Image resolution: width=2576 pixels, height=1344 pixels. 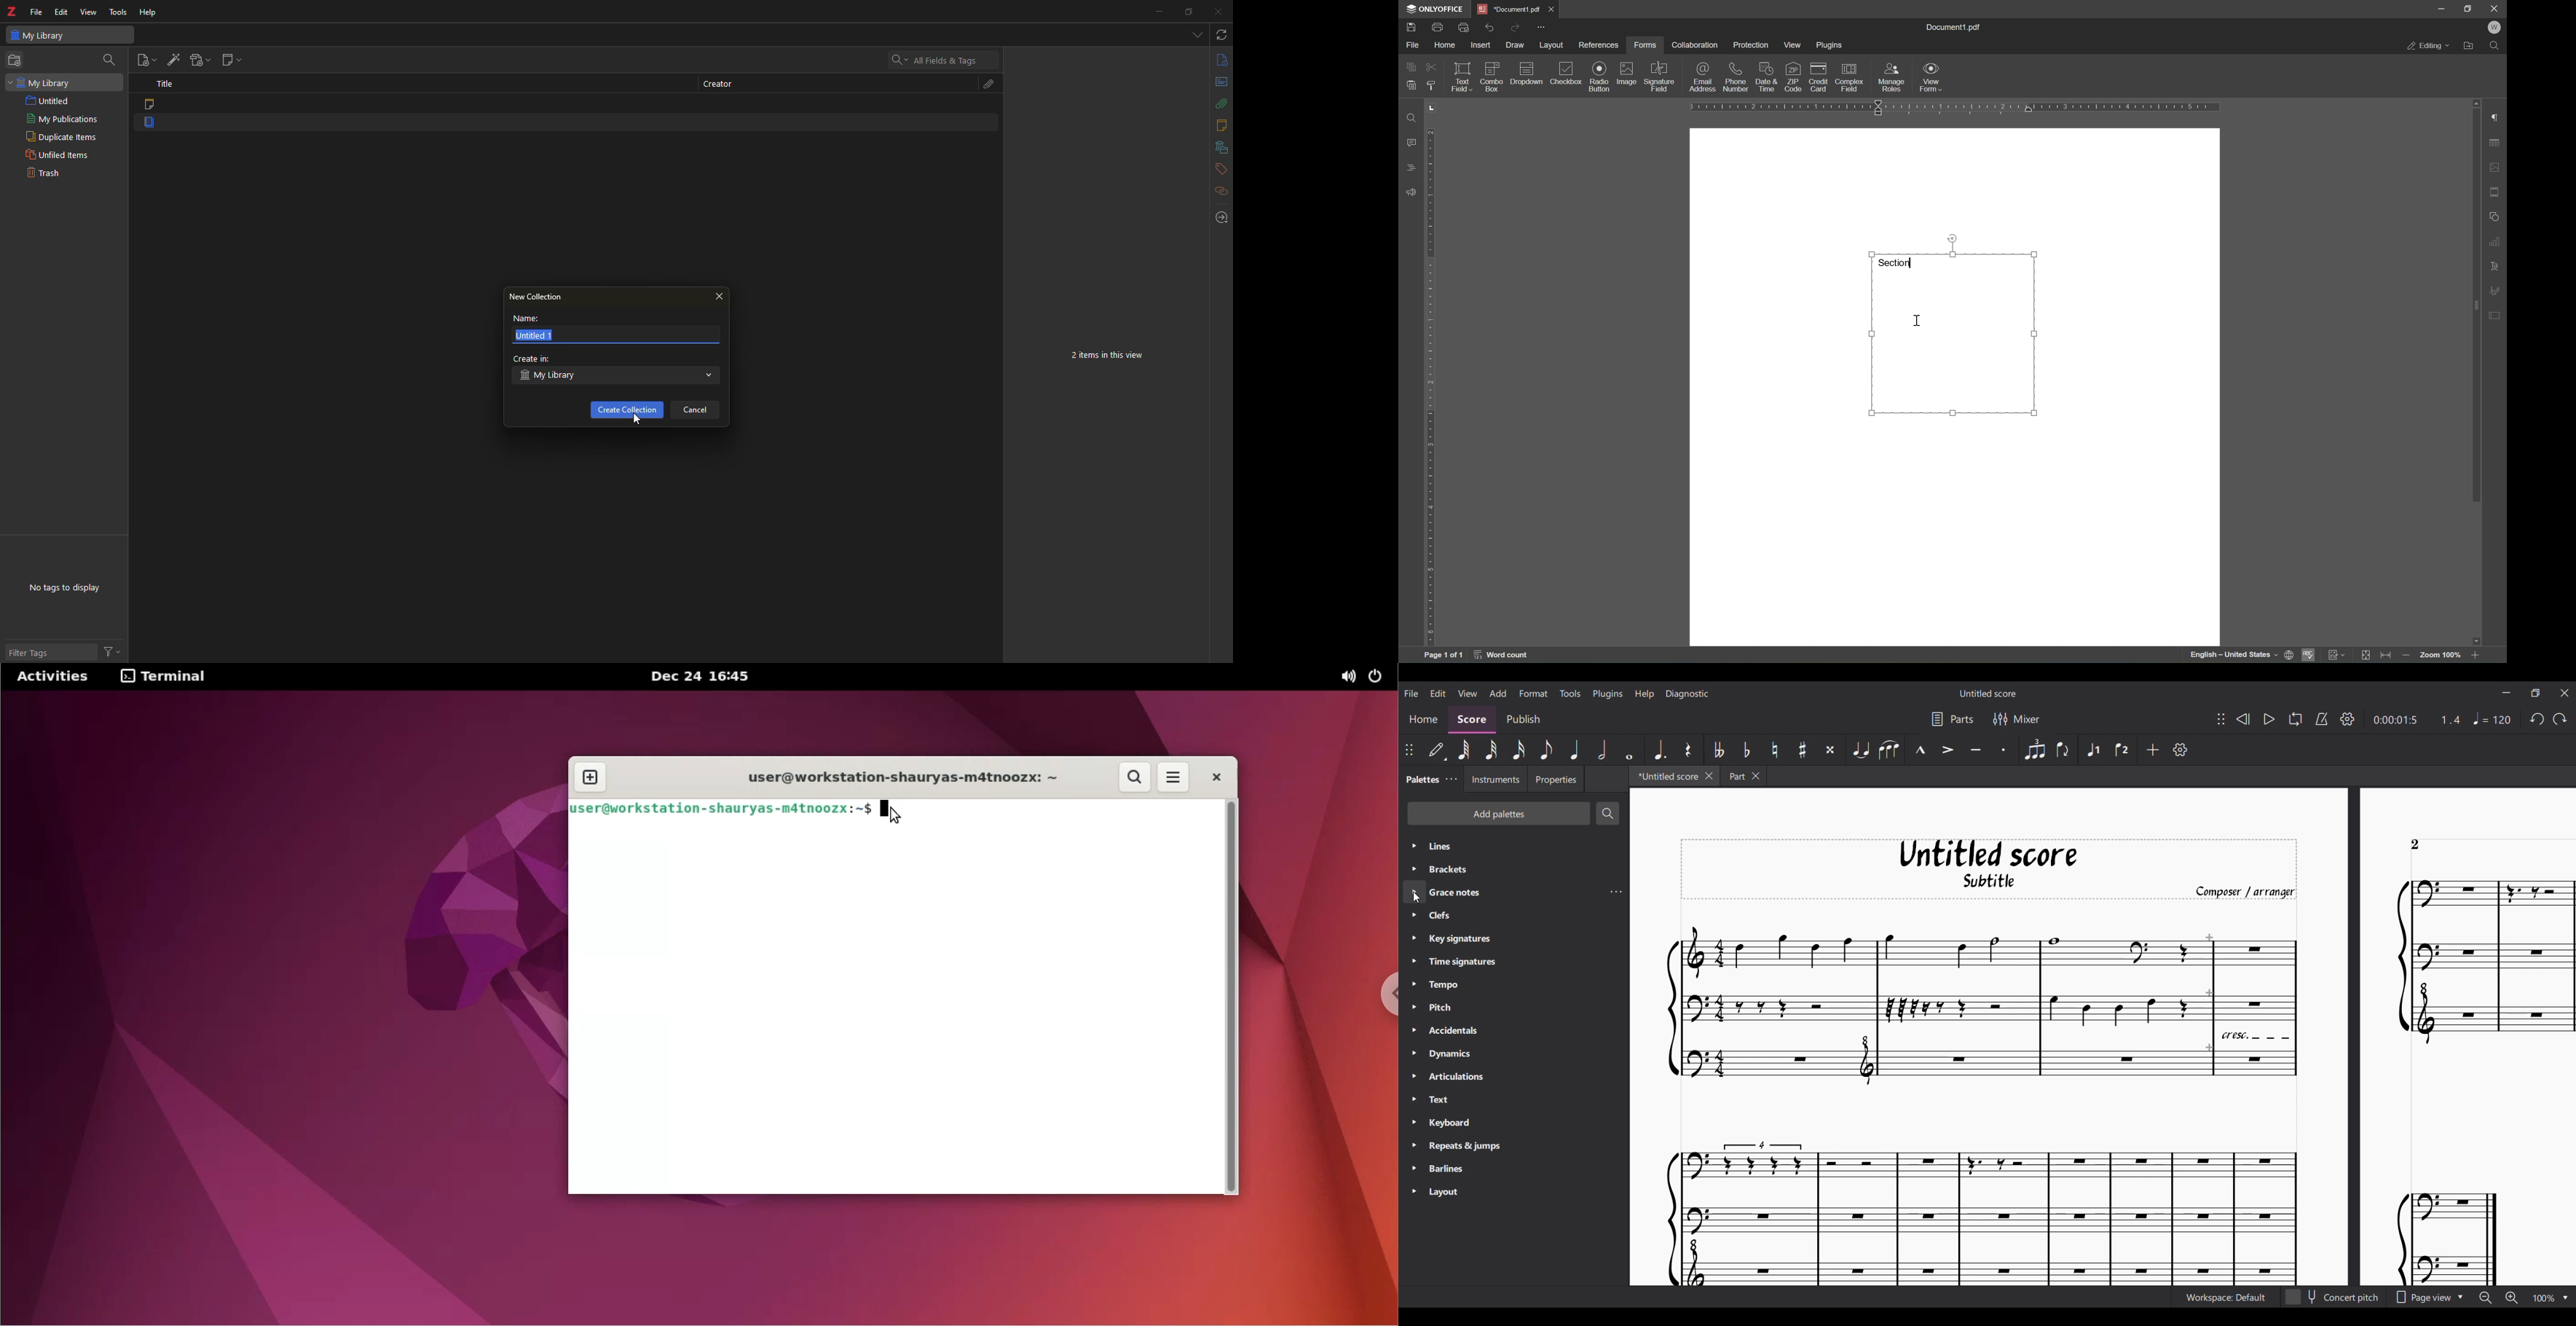 I want to click on Voice 2, so click(x=2123, y=750).